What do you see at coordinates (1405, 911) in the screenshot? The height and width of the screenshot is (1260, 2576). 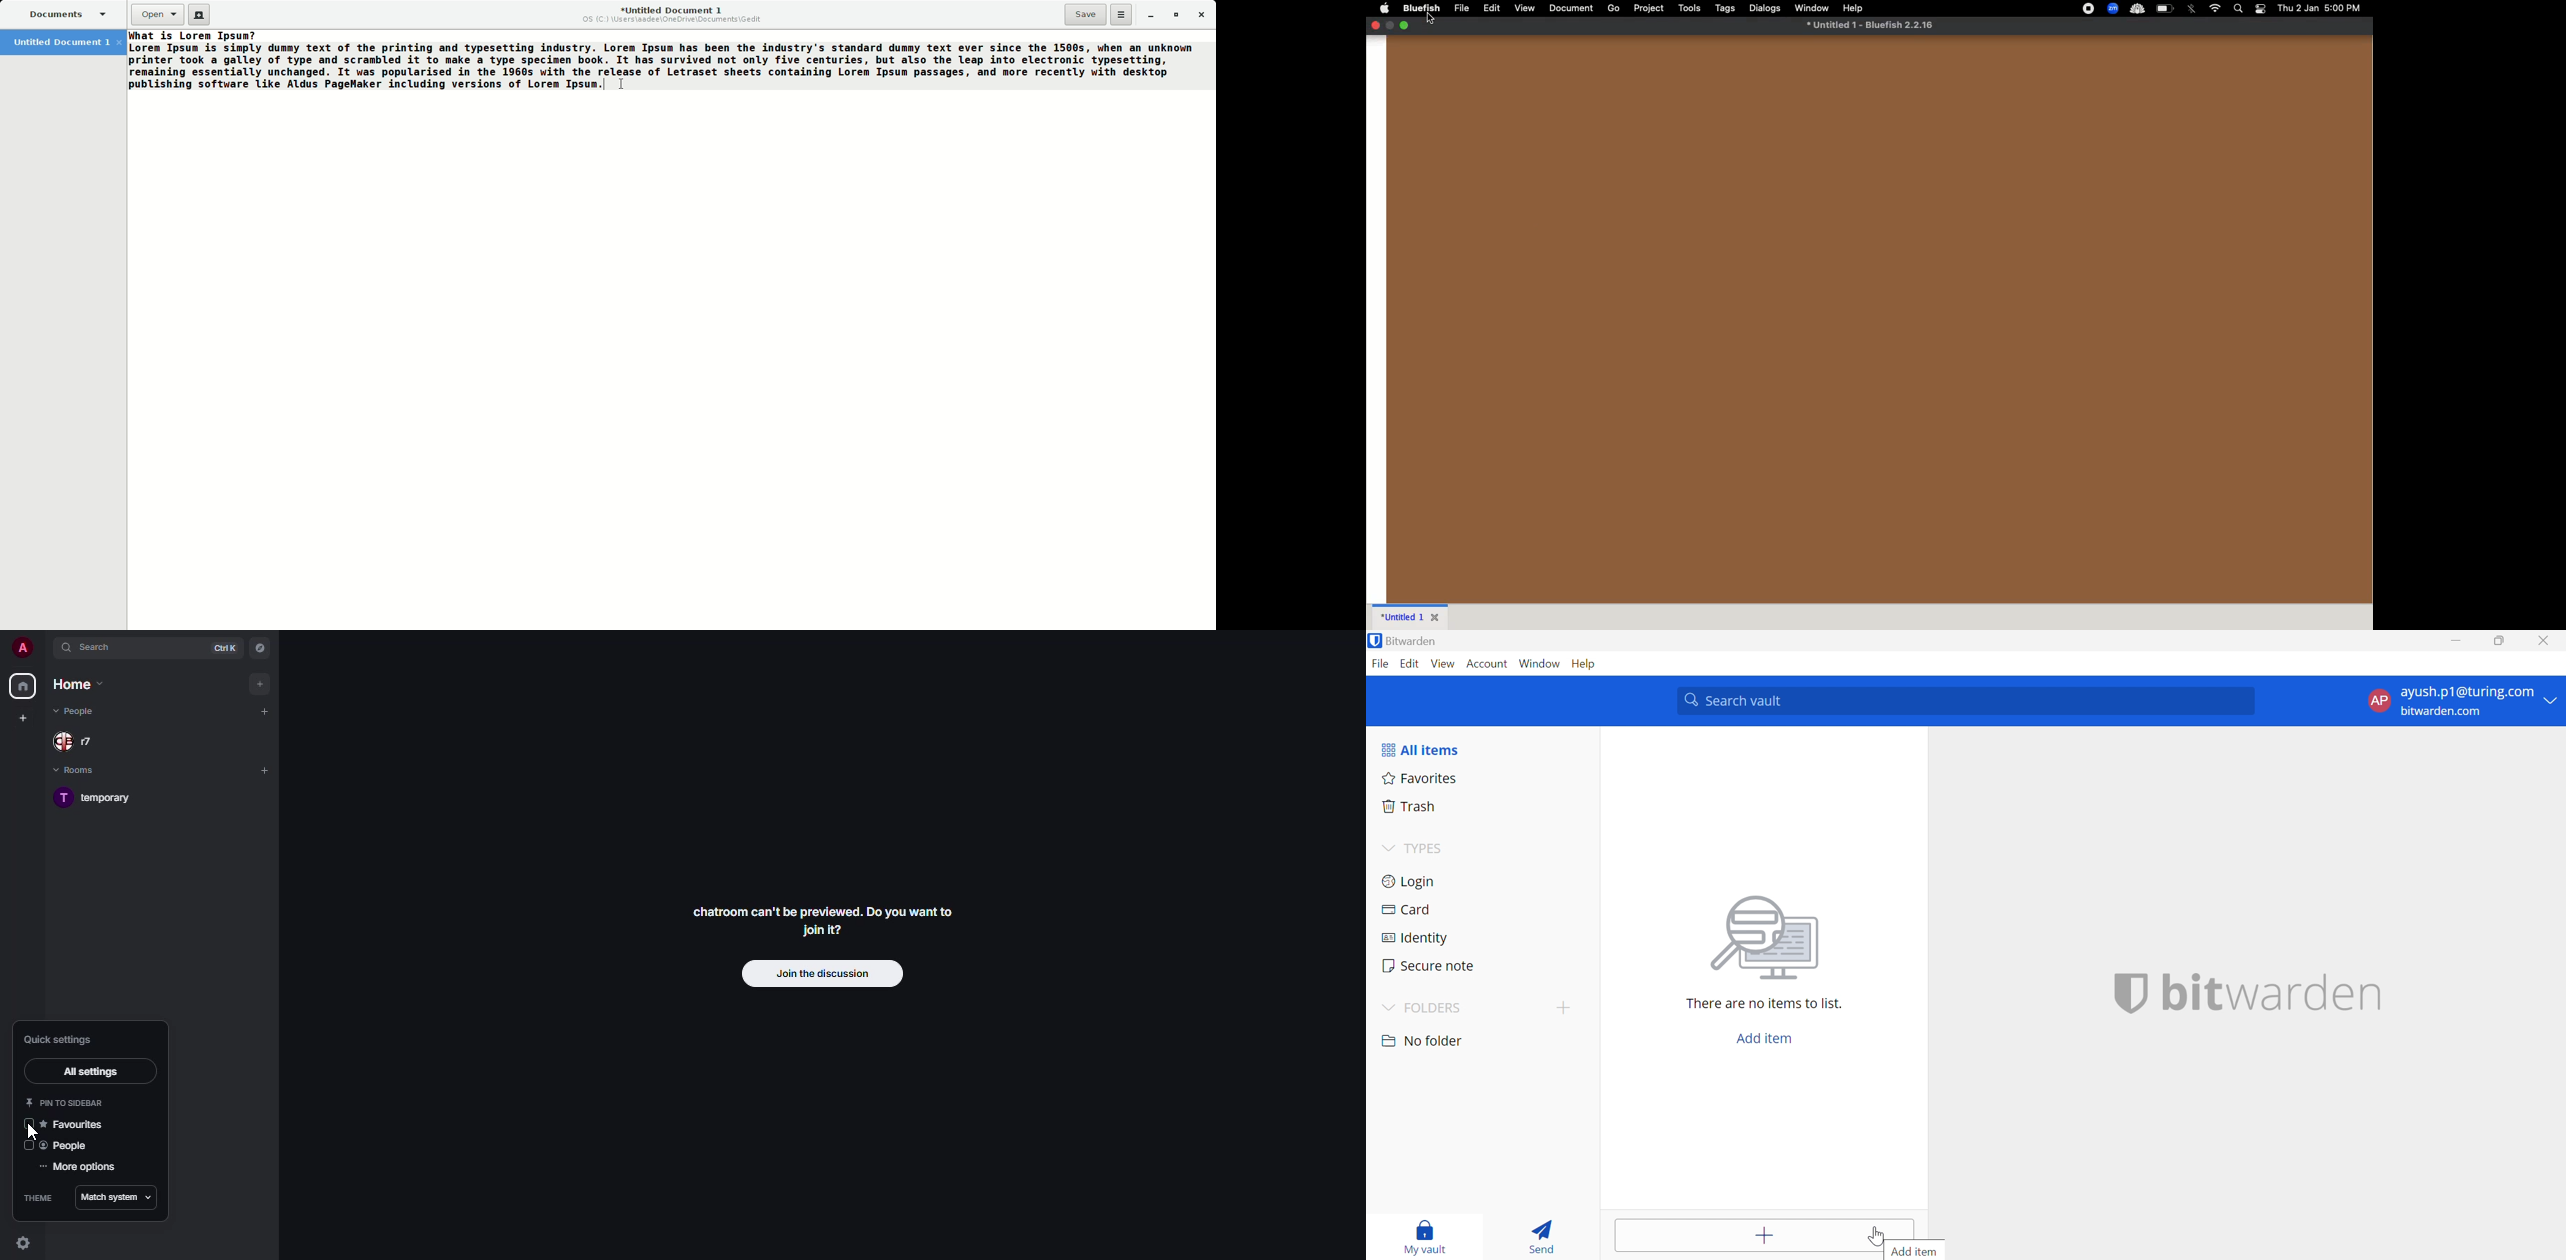 I see `Card` at bounding box center [1405, 911].